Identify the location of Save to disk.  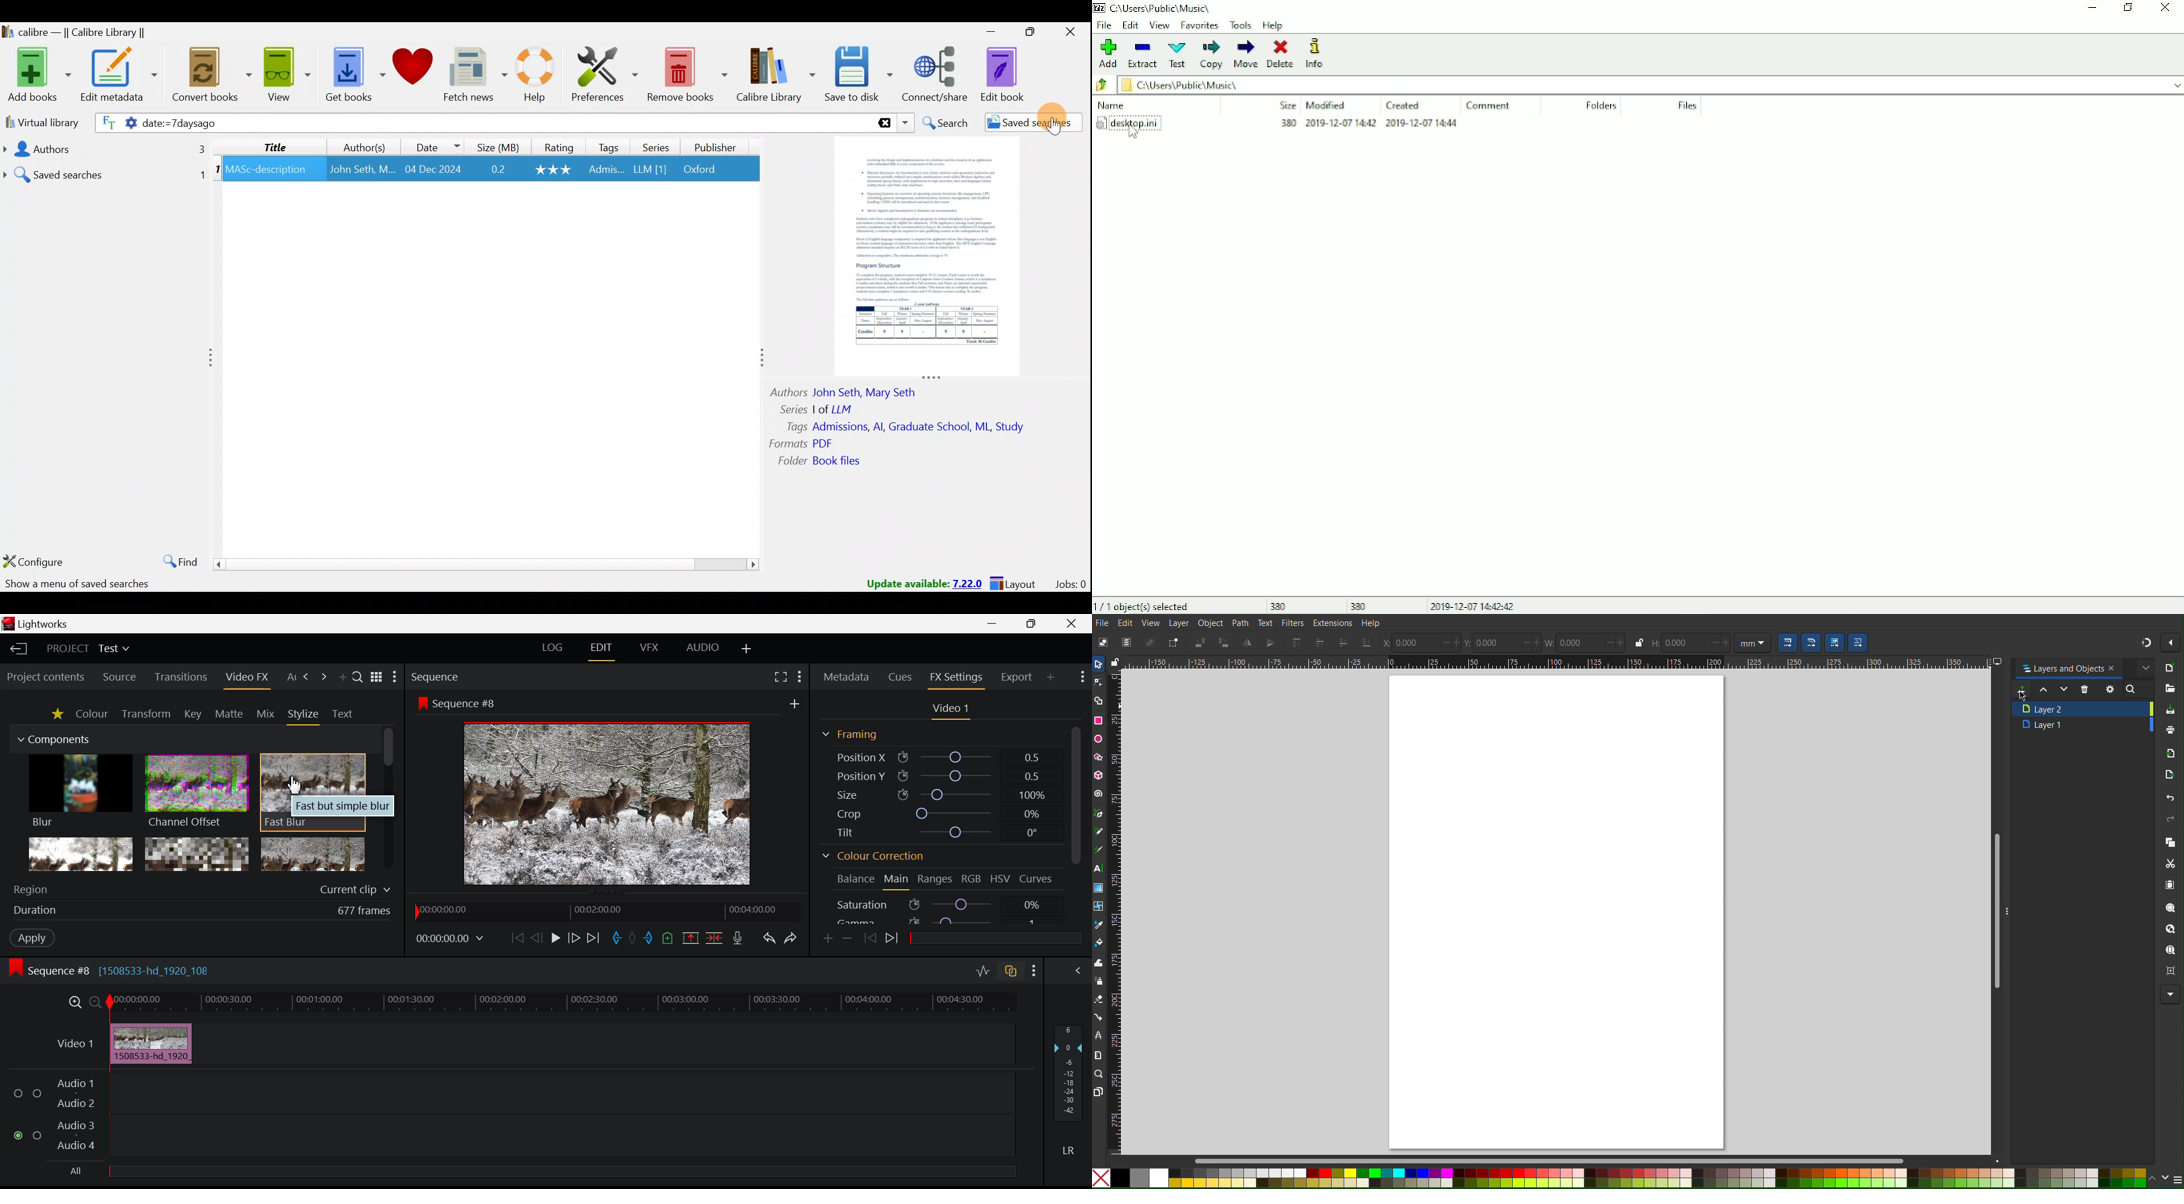
(861, 76).